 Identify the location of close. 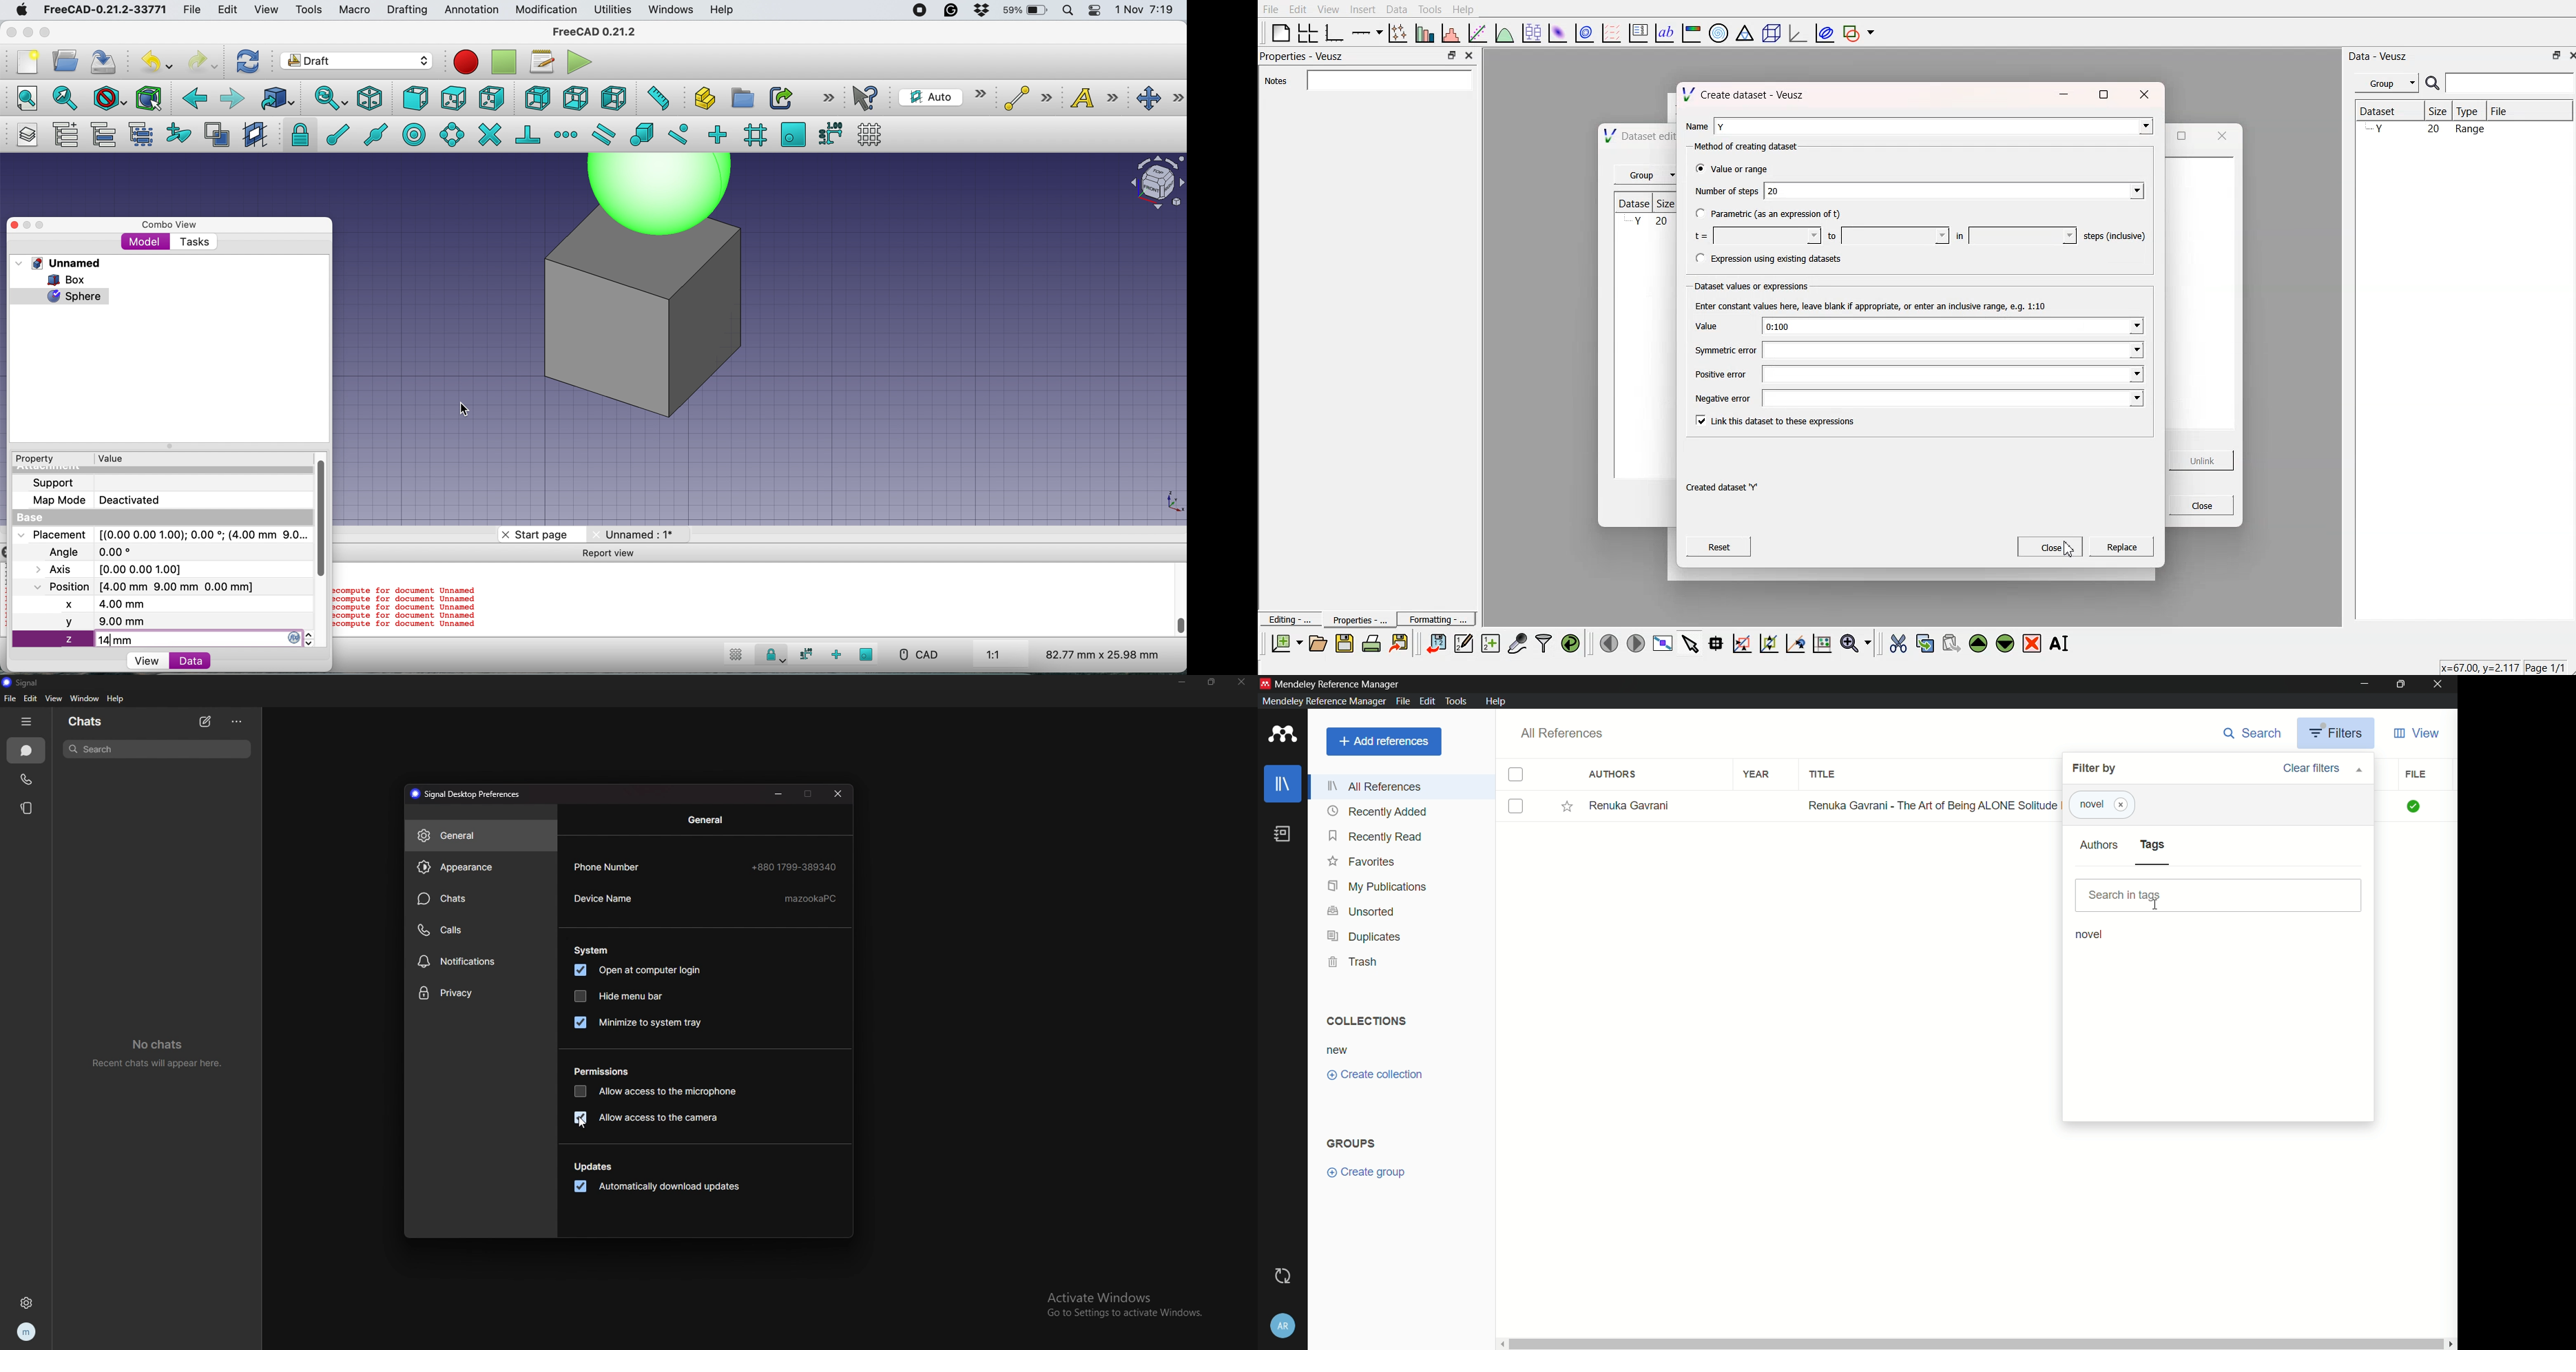
(1241, 682).